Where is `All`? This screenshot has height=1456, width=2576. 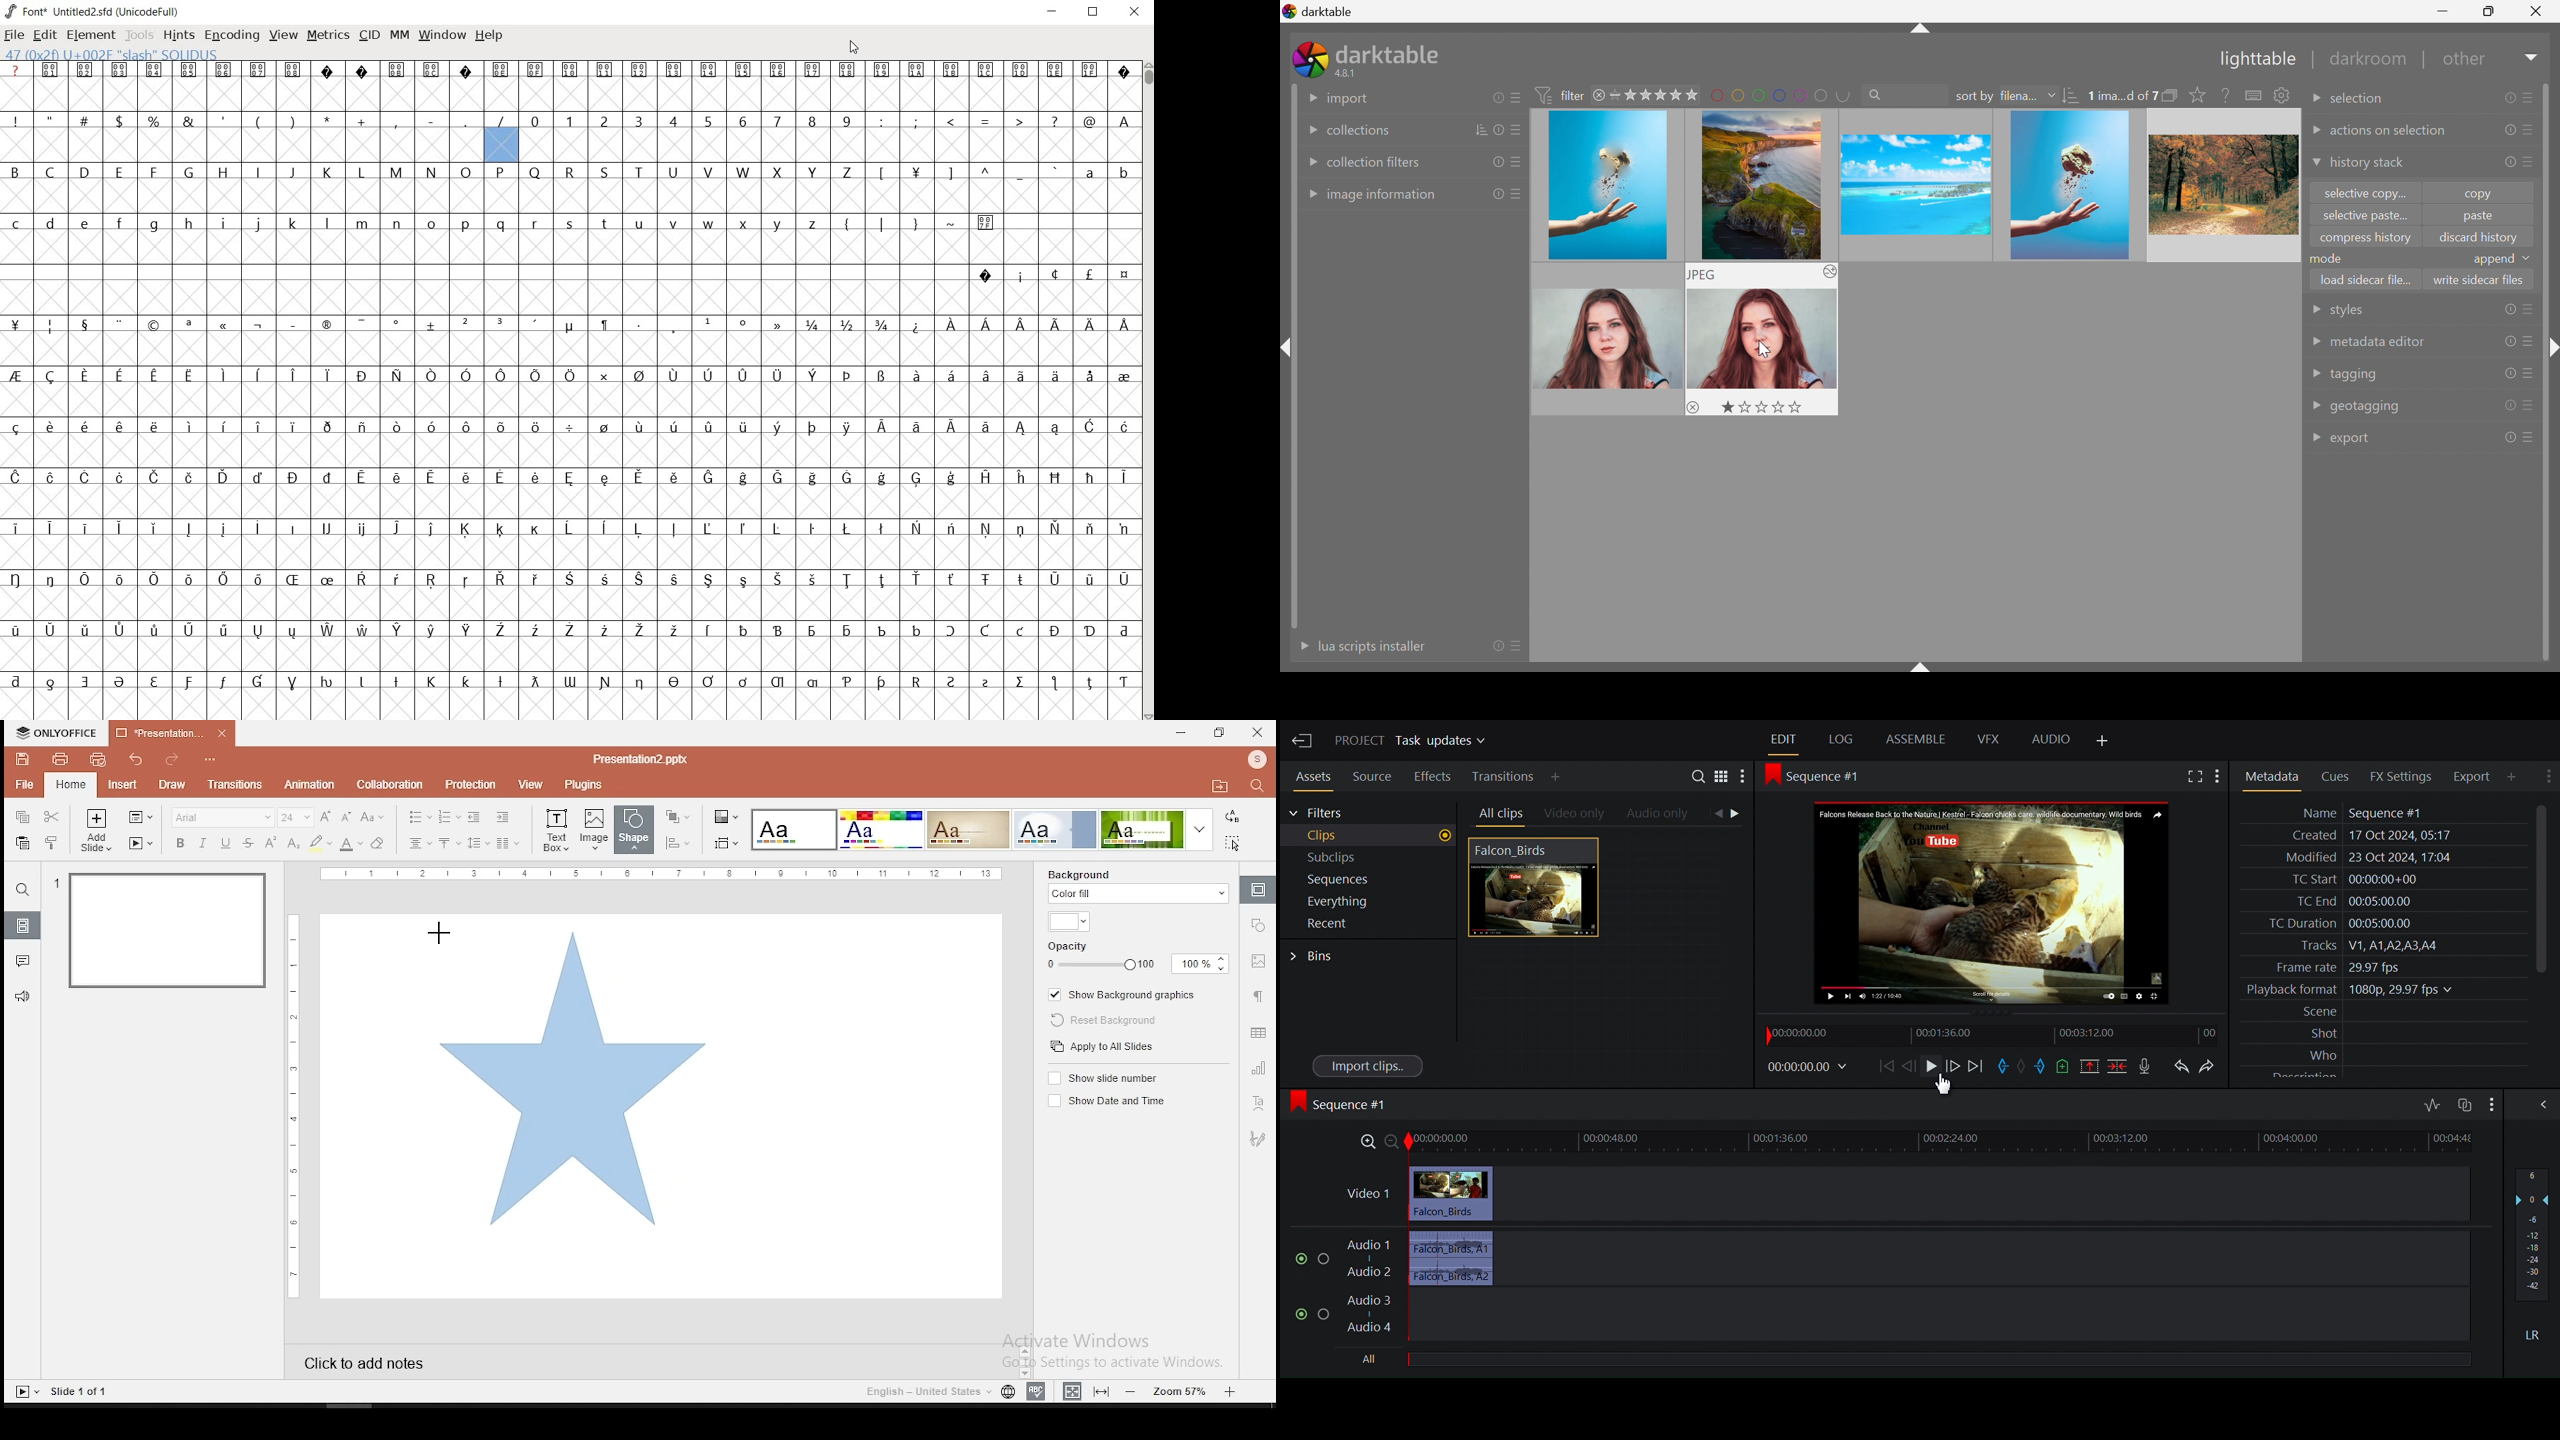
All is located at coordinates (1945, 1357).